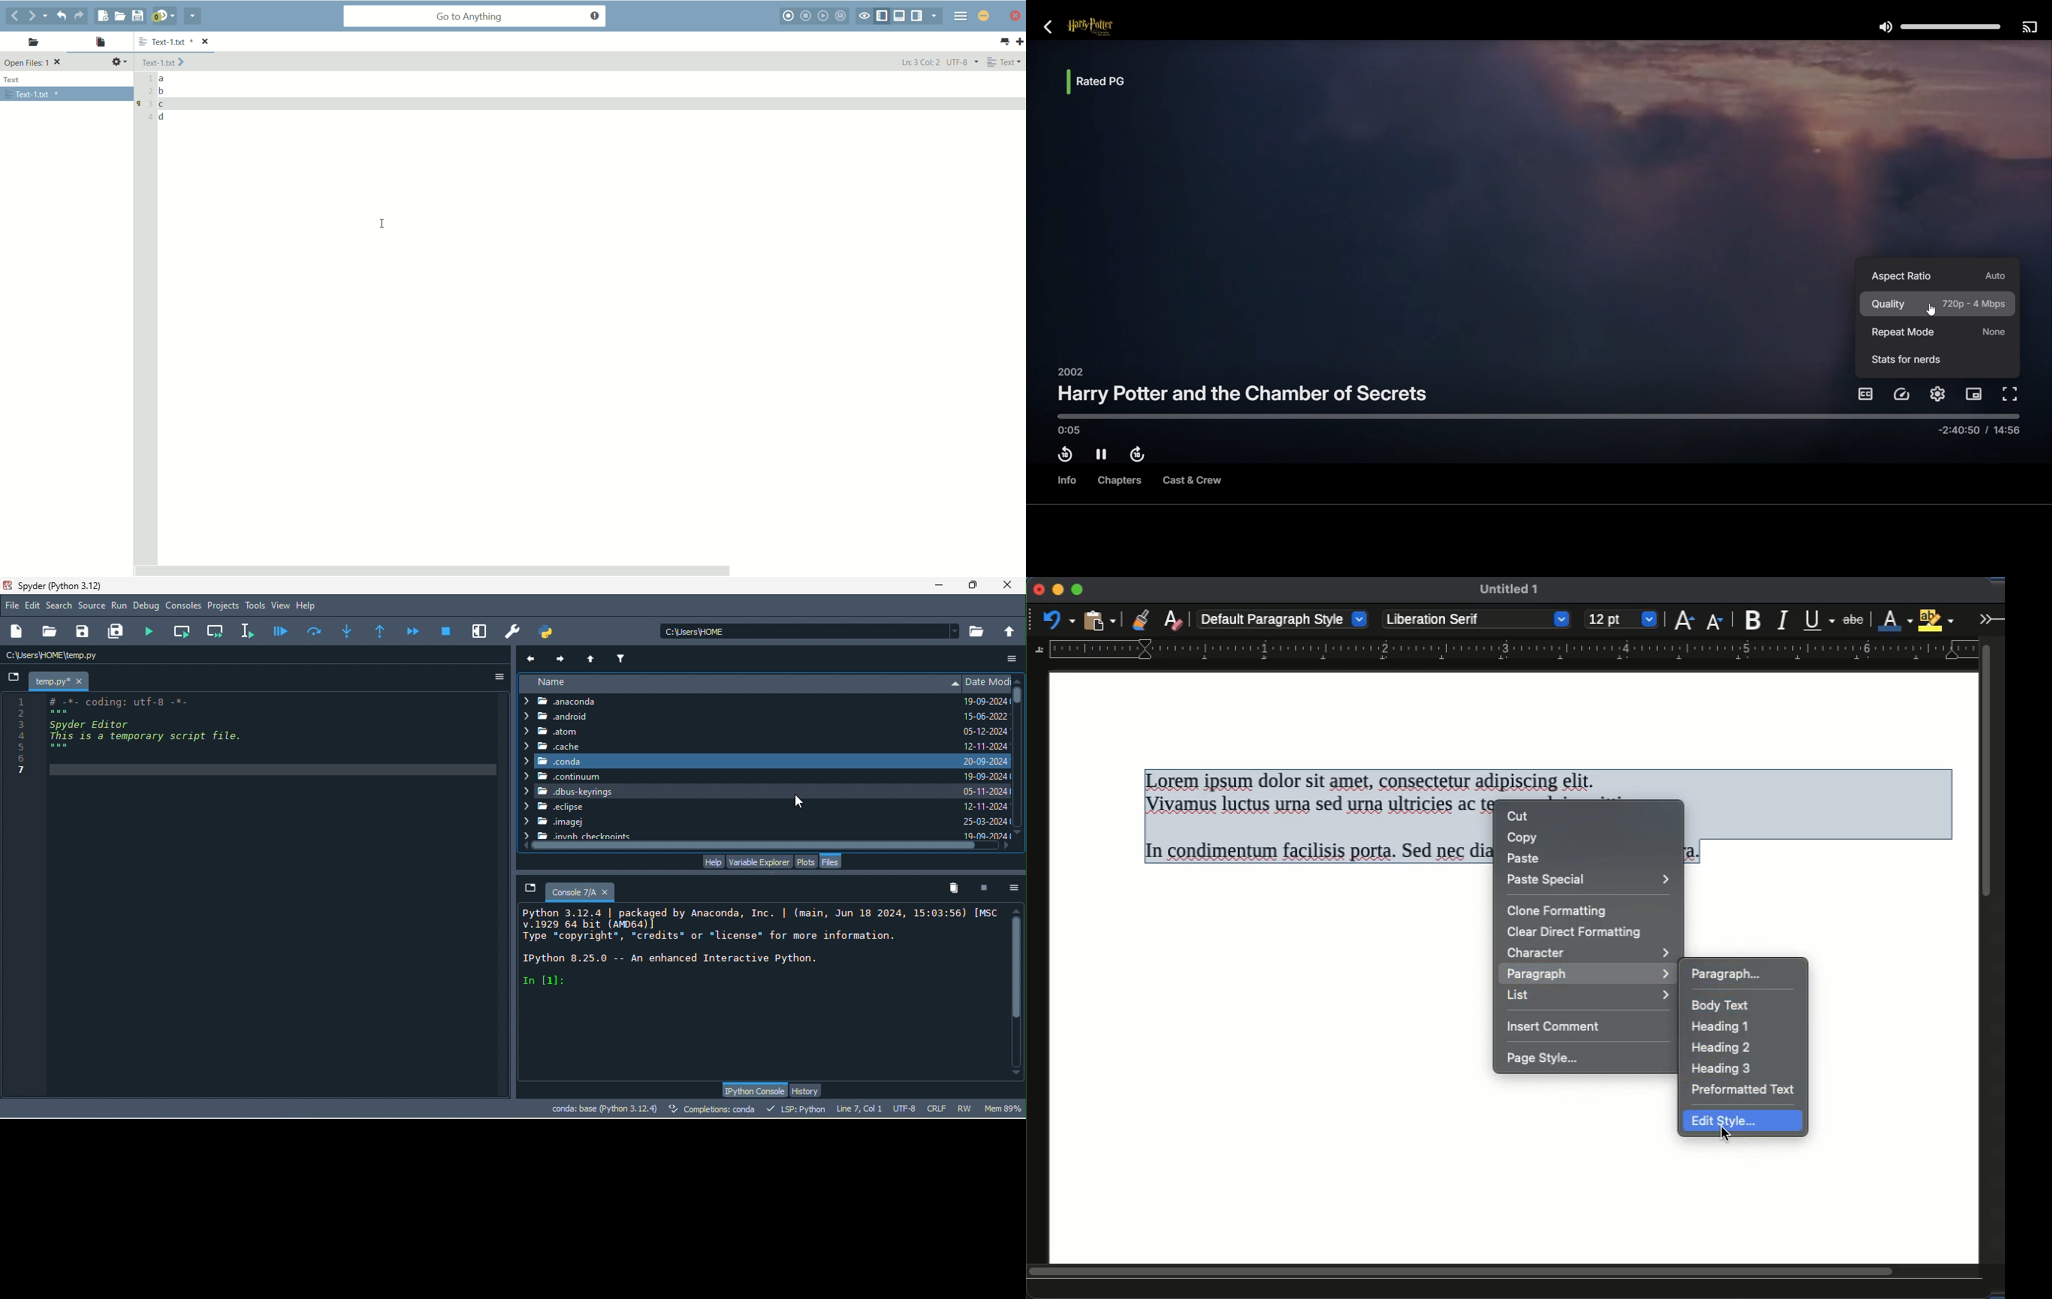 This screenshot has width=2072, height=1316. Describe the element at coordinates (966, 1109) in the screenshot. I see `rw` at that location.